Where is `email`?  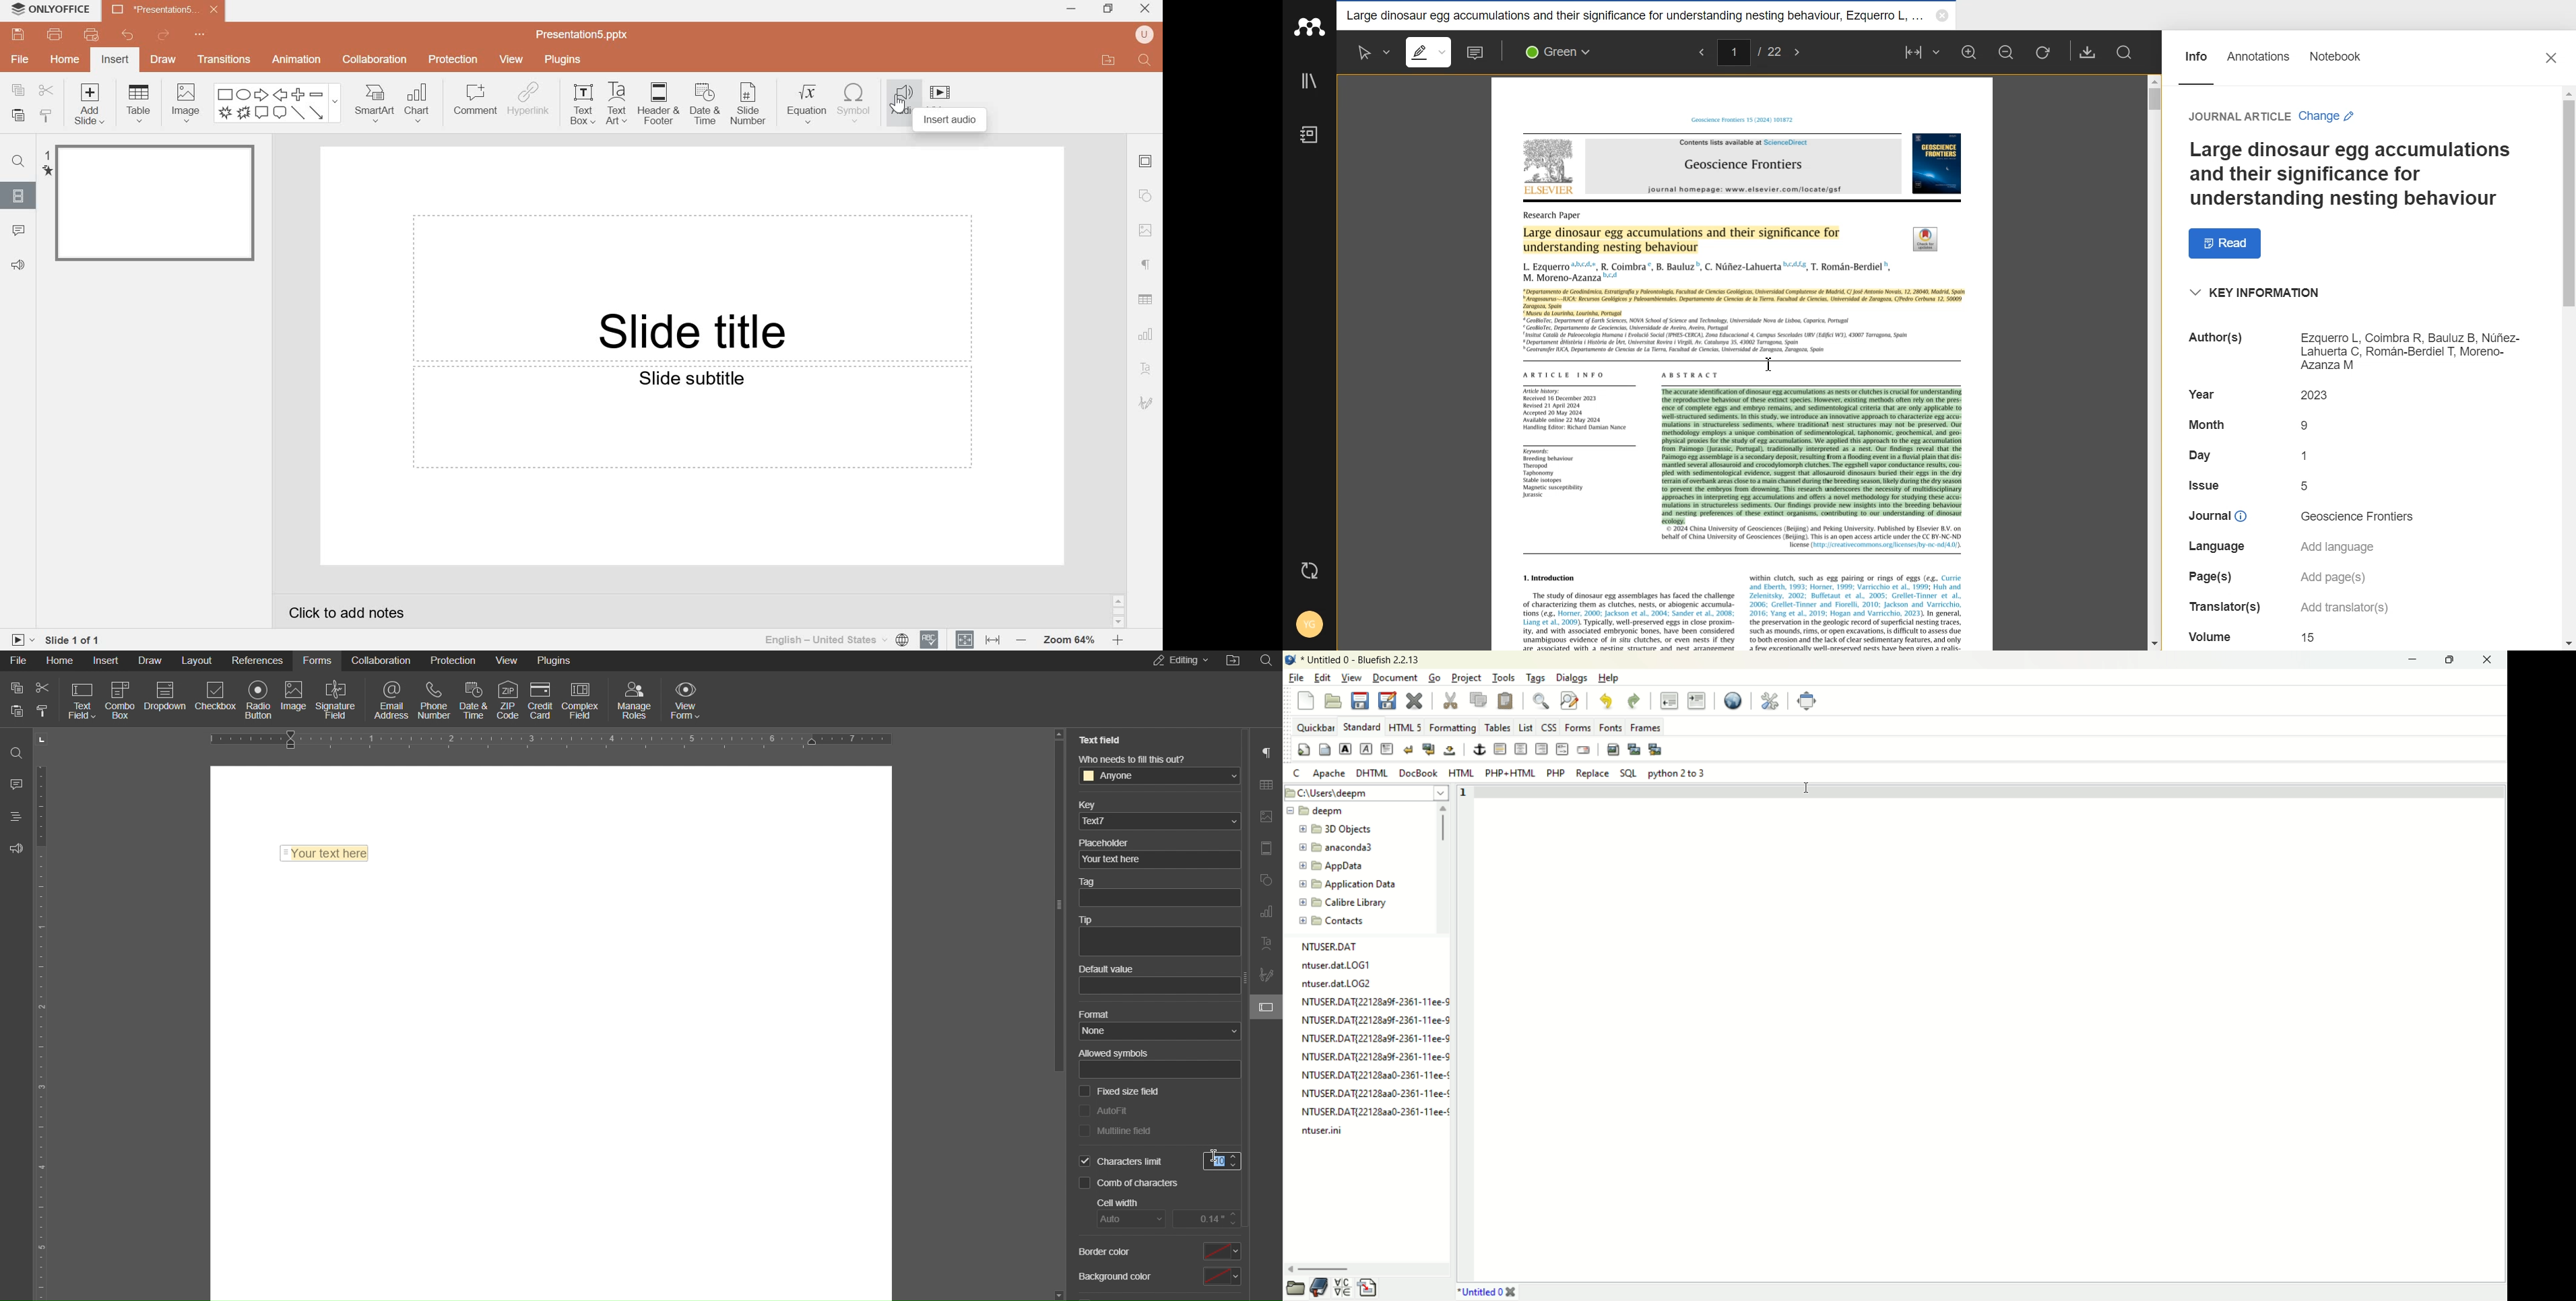 email is located at coordinates (1584, 751).